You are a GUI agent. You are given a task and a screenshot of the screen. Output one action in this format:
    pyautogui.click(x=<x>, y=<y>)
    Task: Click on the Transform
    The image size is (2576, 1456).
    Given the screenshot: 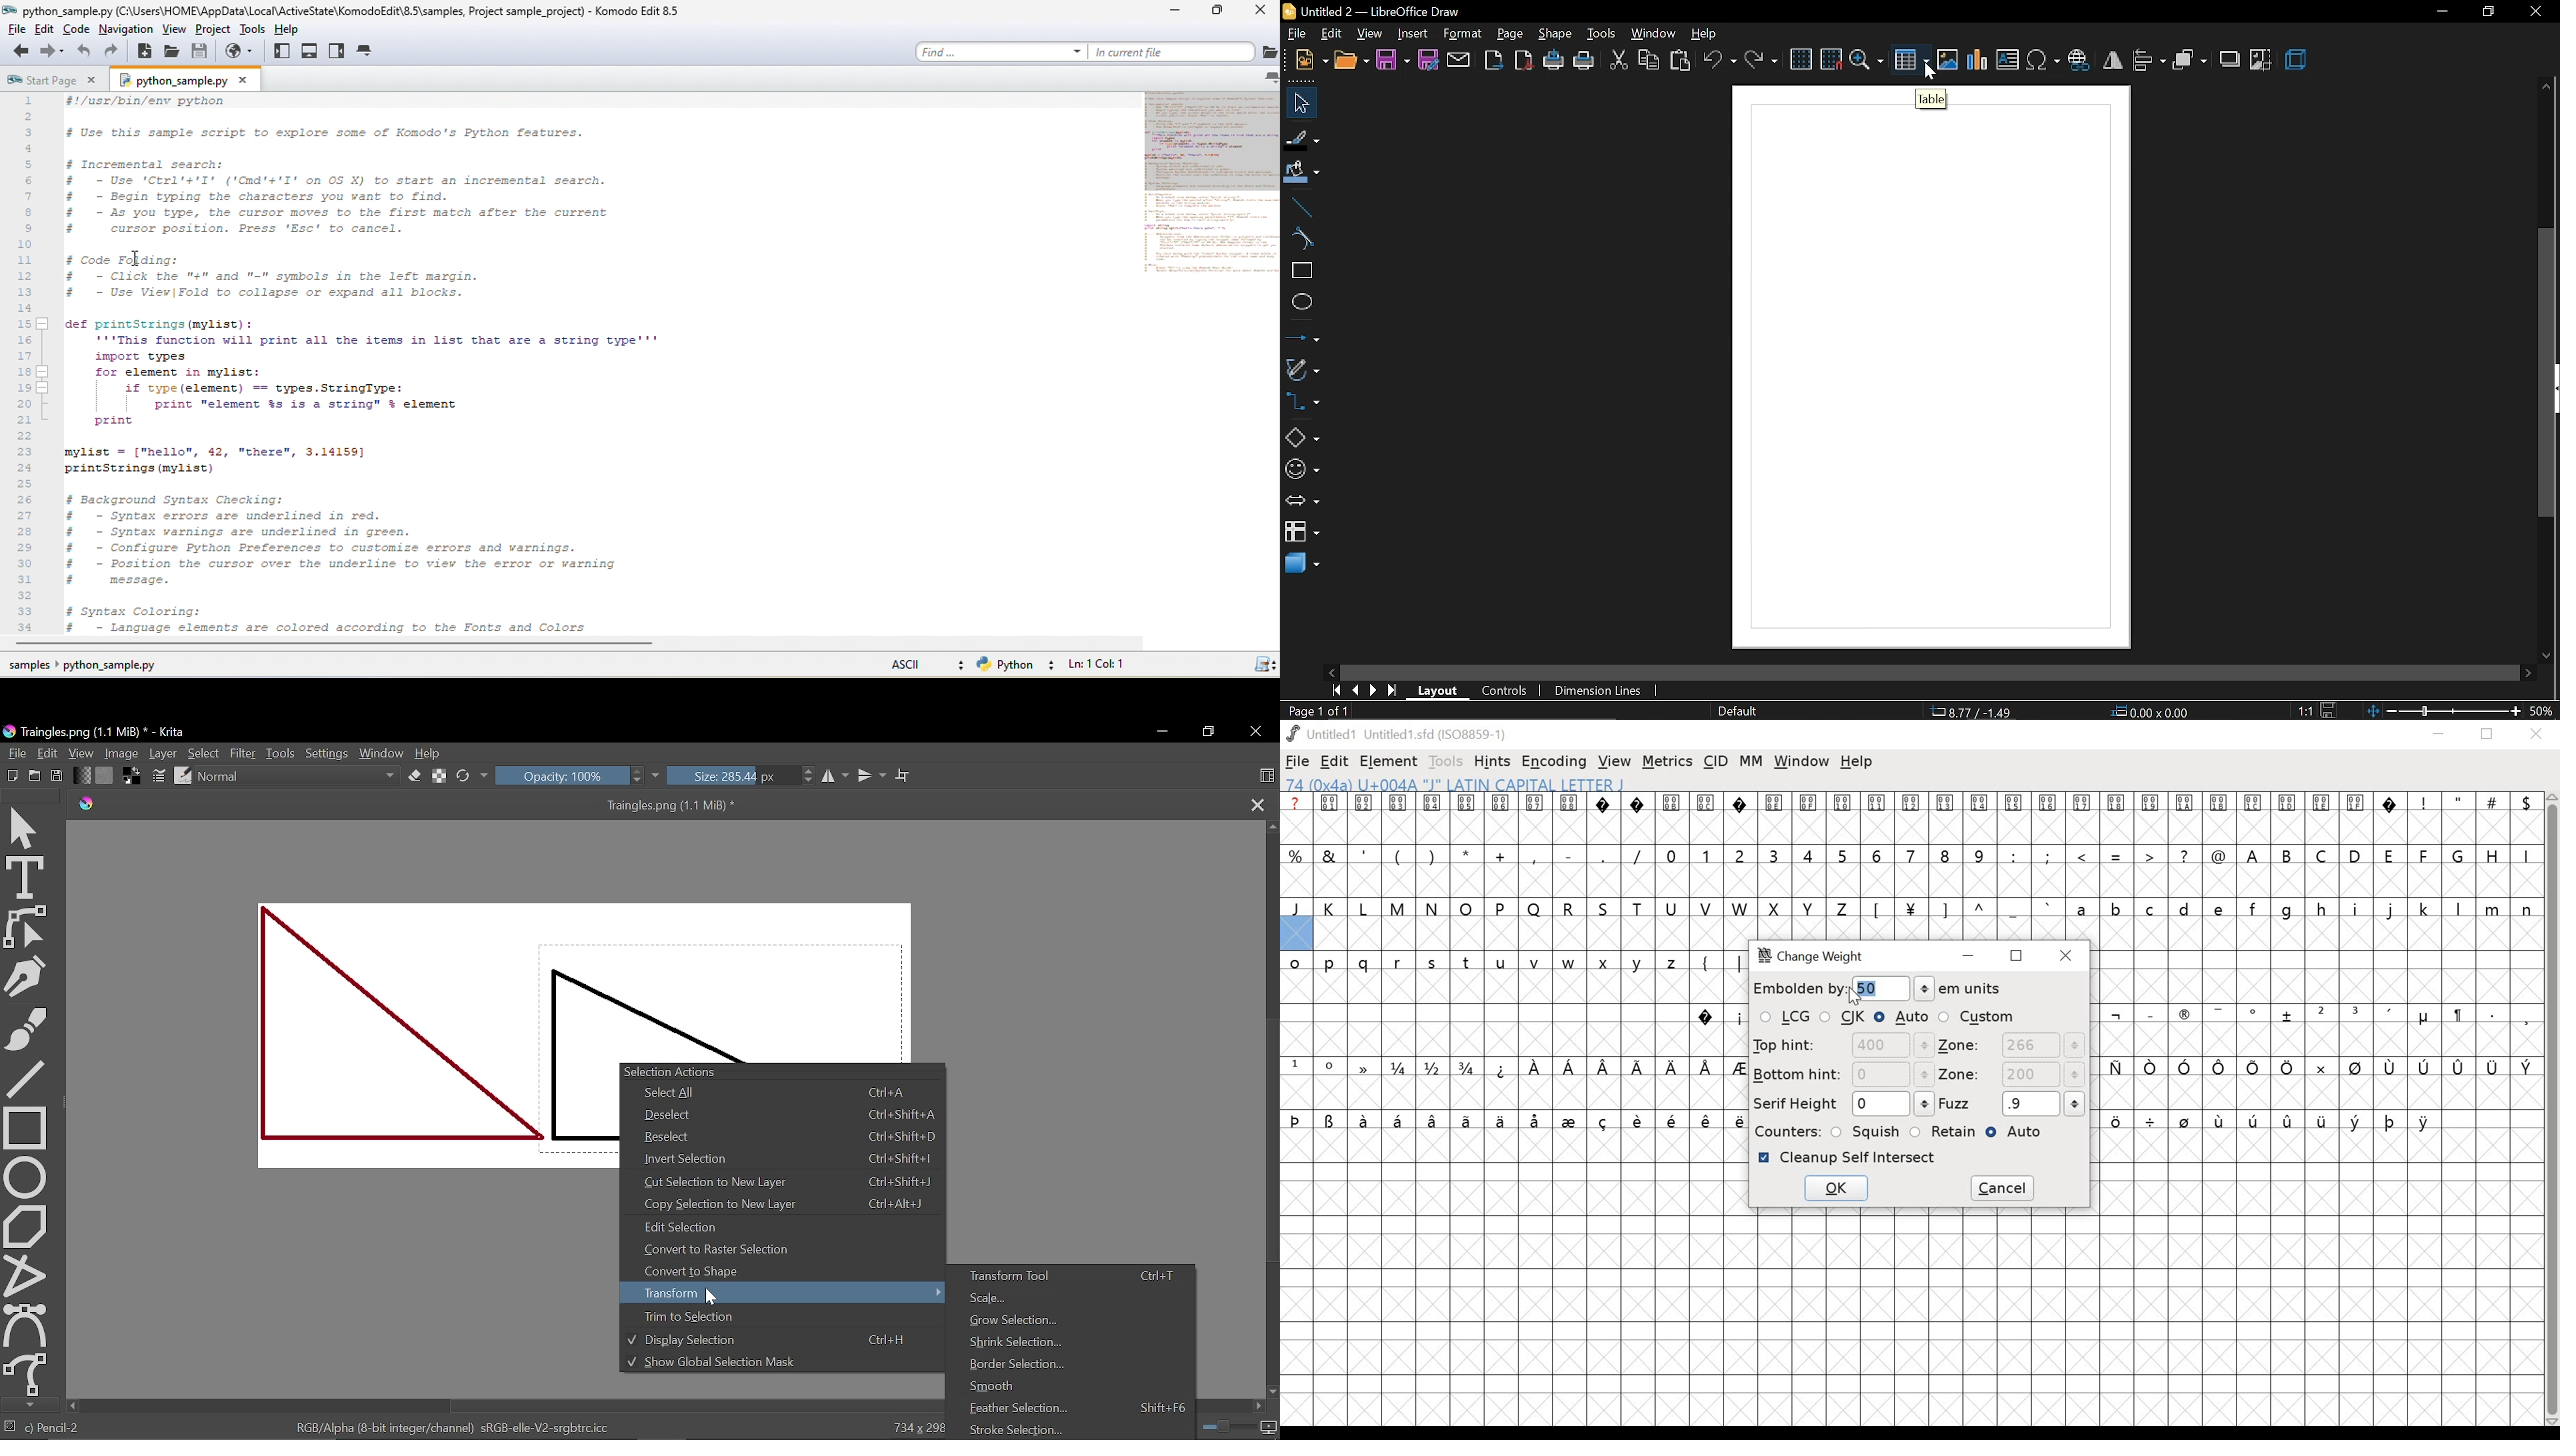 What is the action you would take?
    pyautogui.click(x=785, y=1292)
    